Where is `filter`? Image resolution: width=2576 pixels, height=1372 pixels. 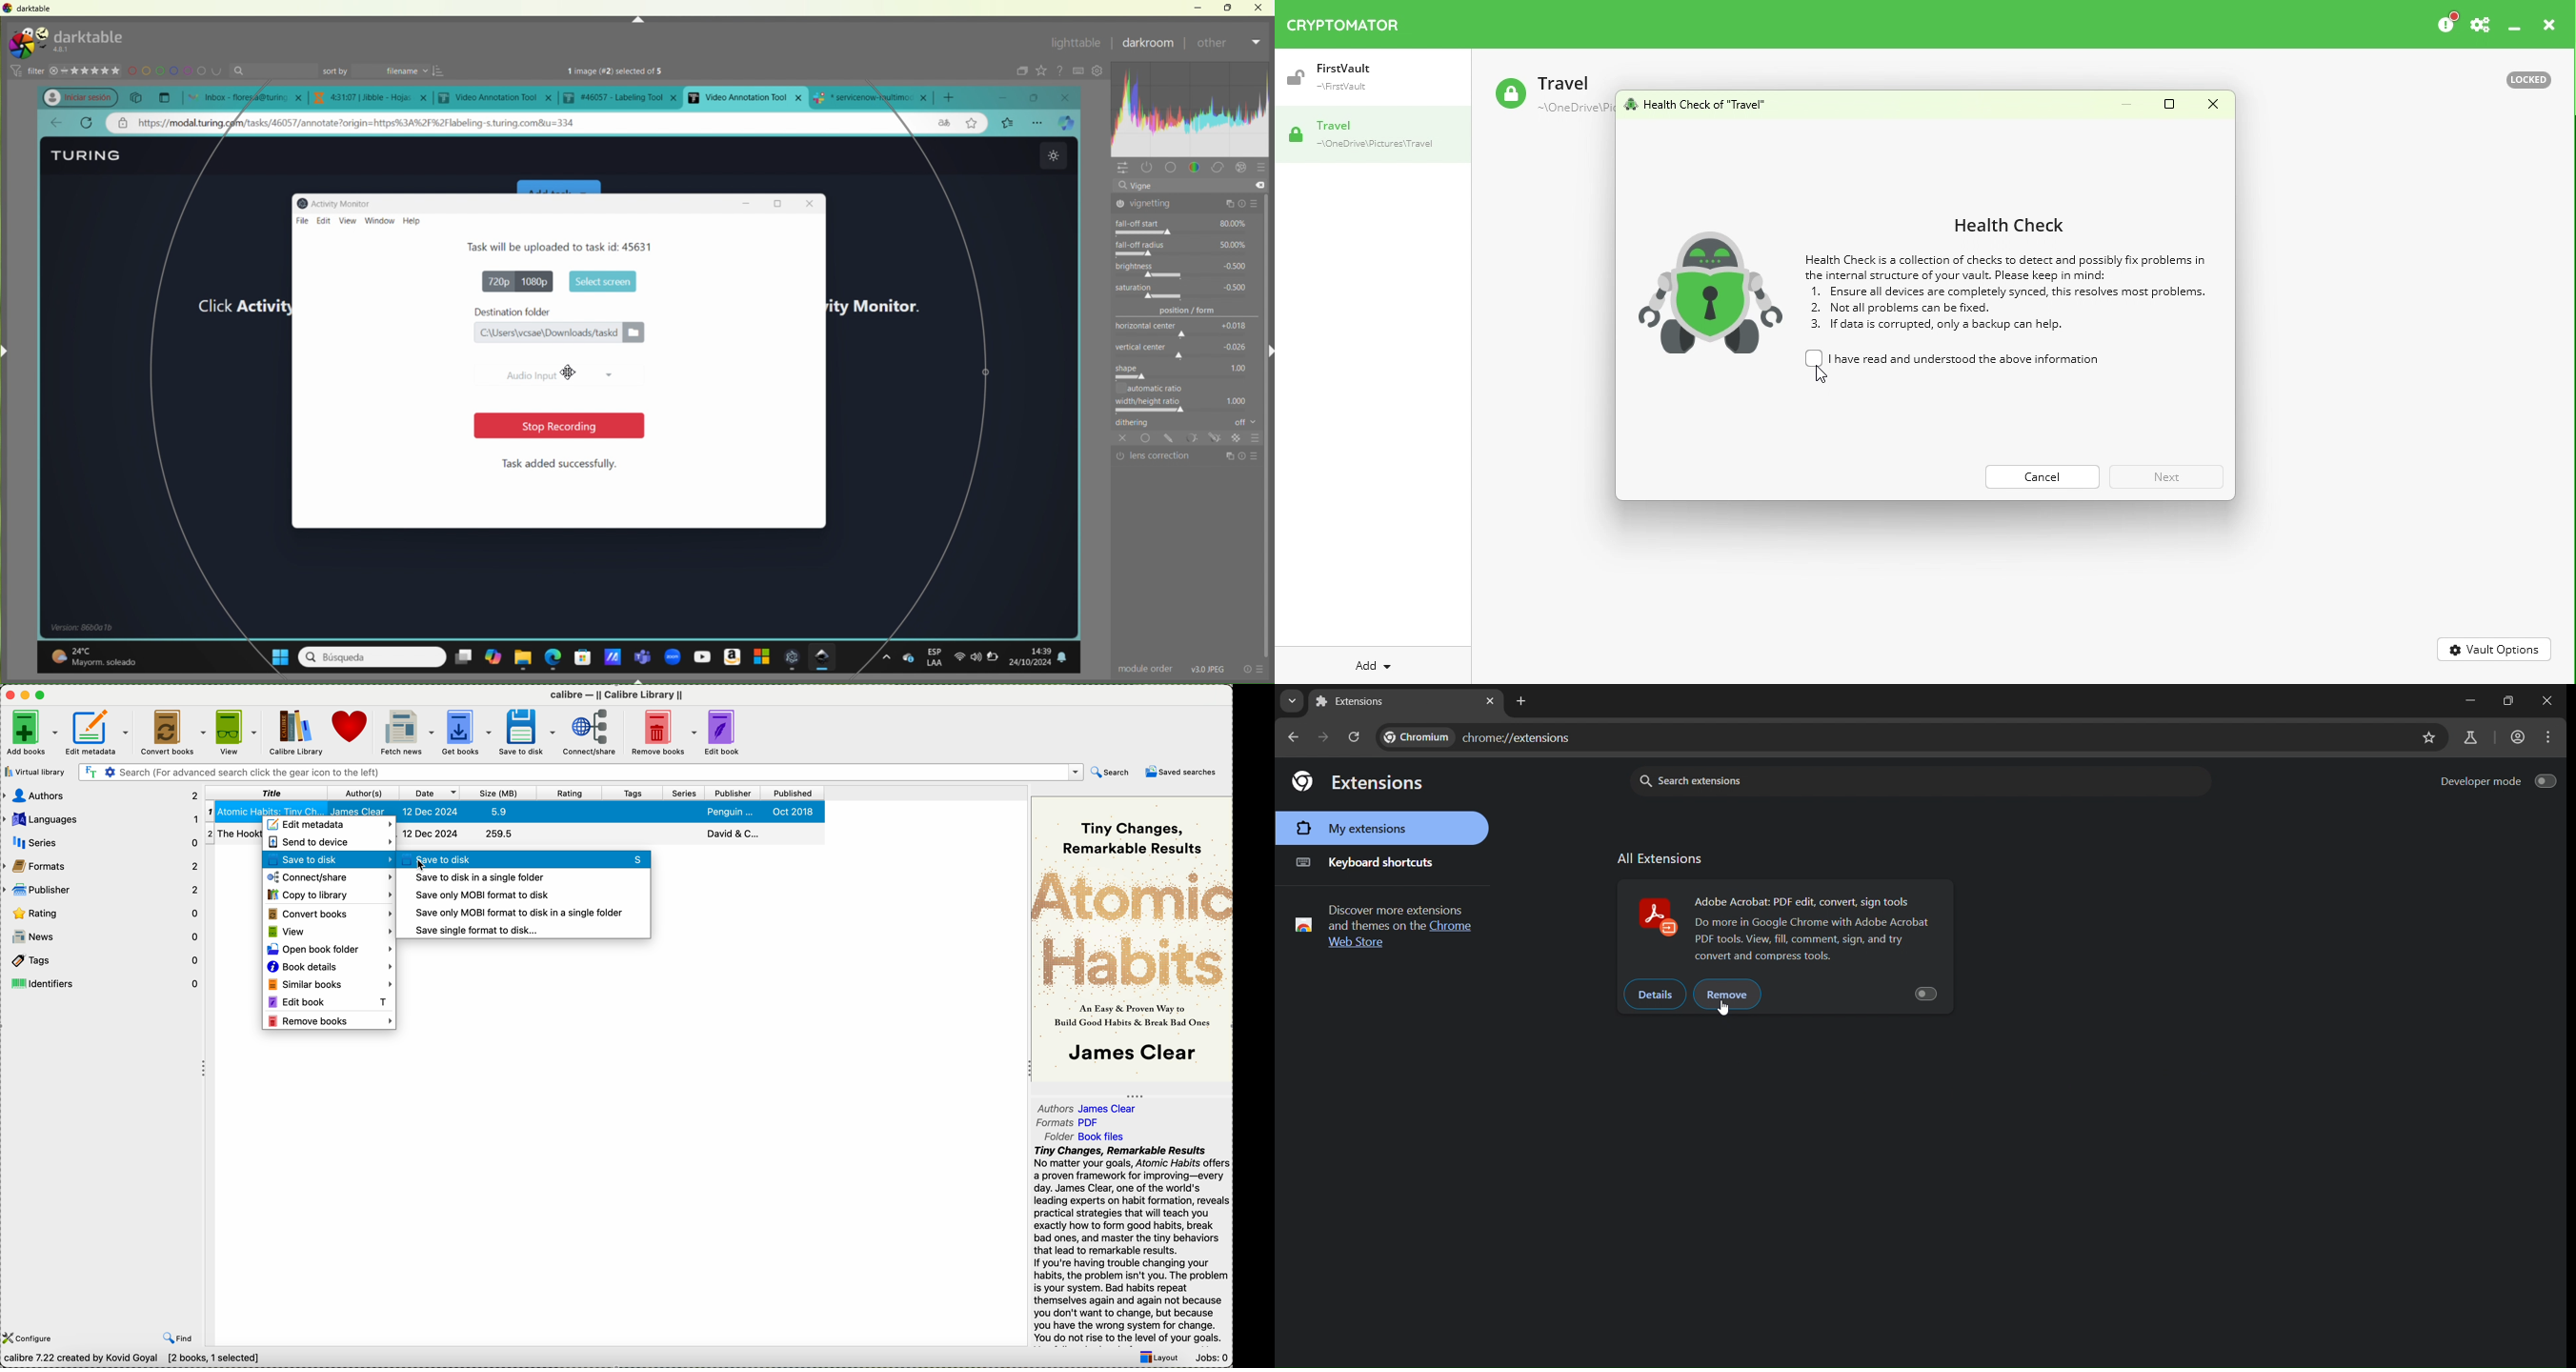 filter is located at coordinates (25, 71).